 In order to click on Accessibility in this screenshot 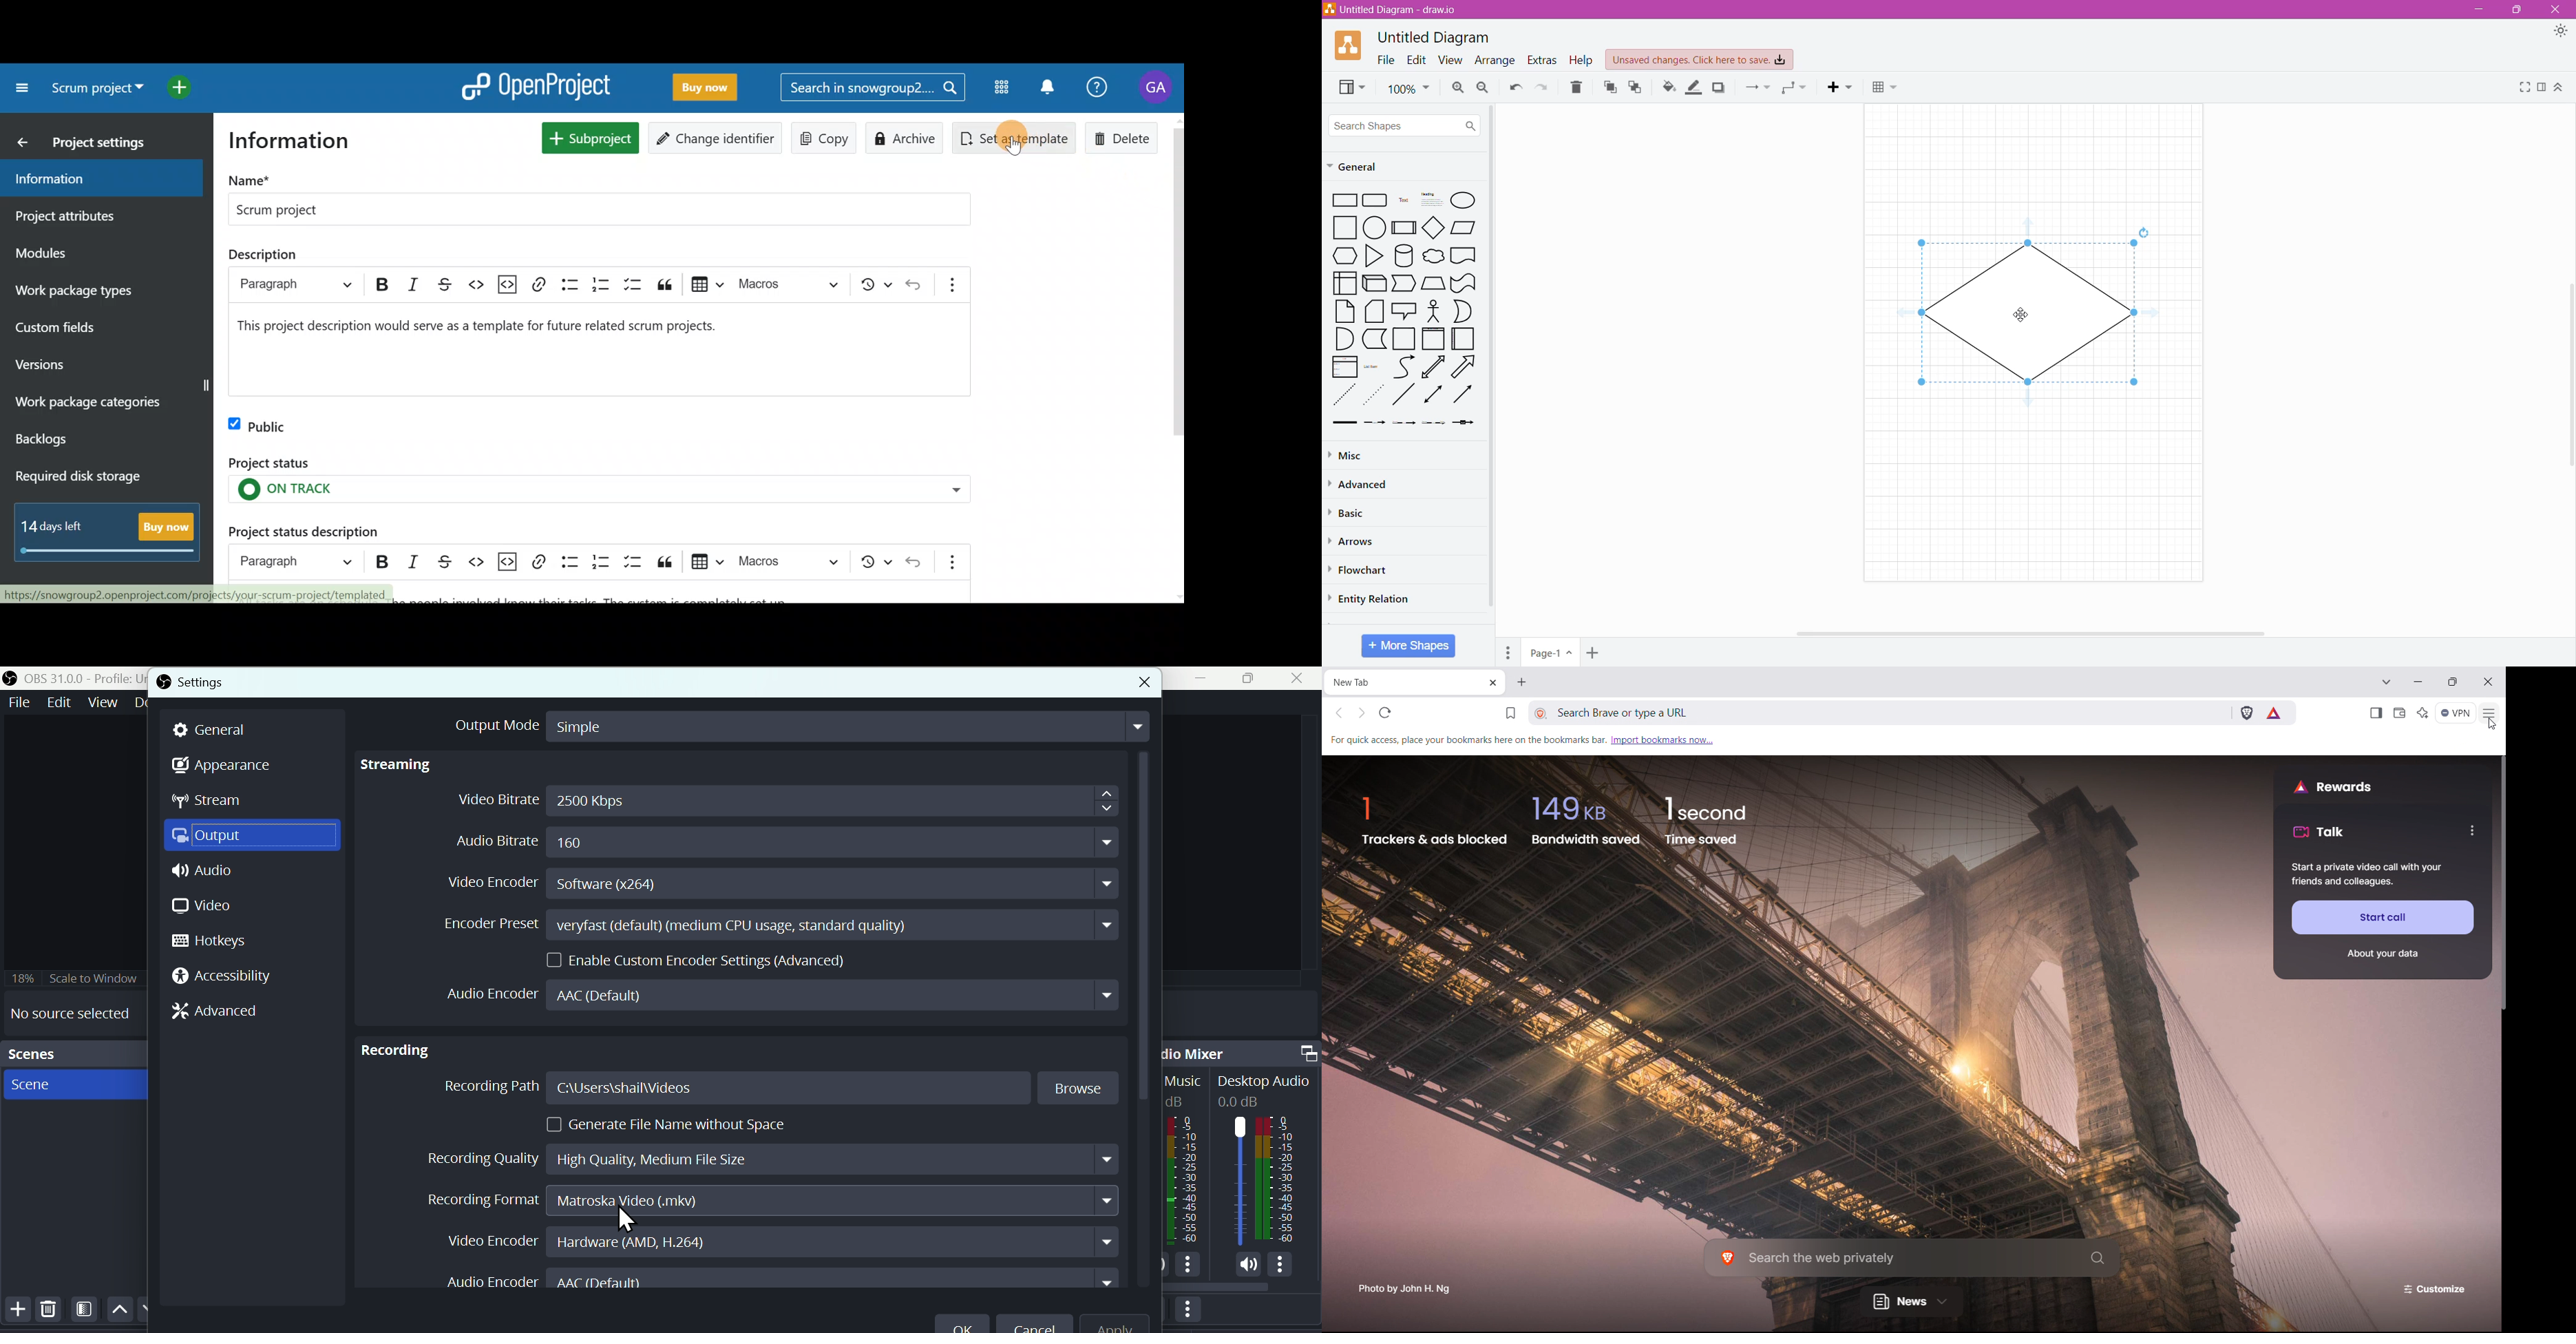, I will do `click(228, 975)`.